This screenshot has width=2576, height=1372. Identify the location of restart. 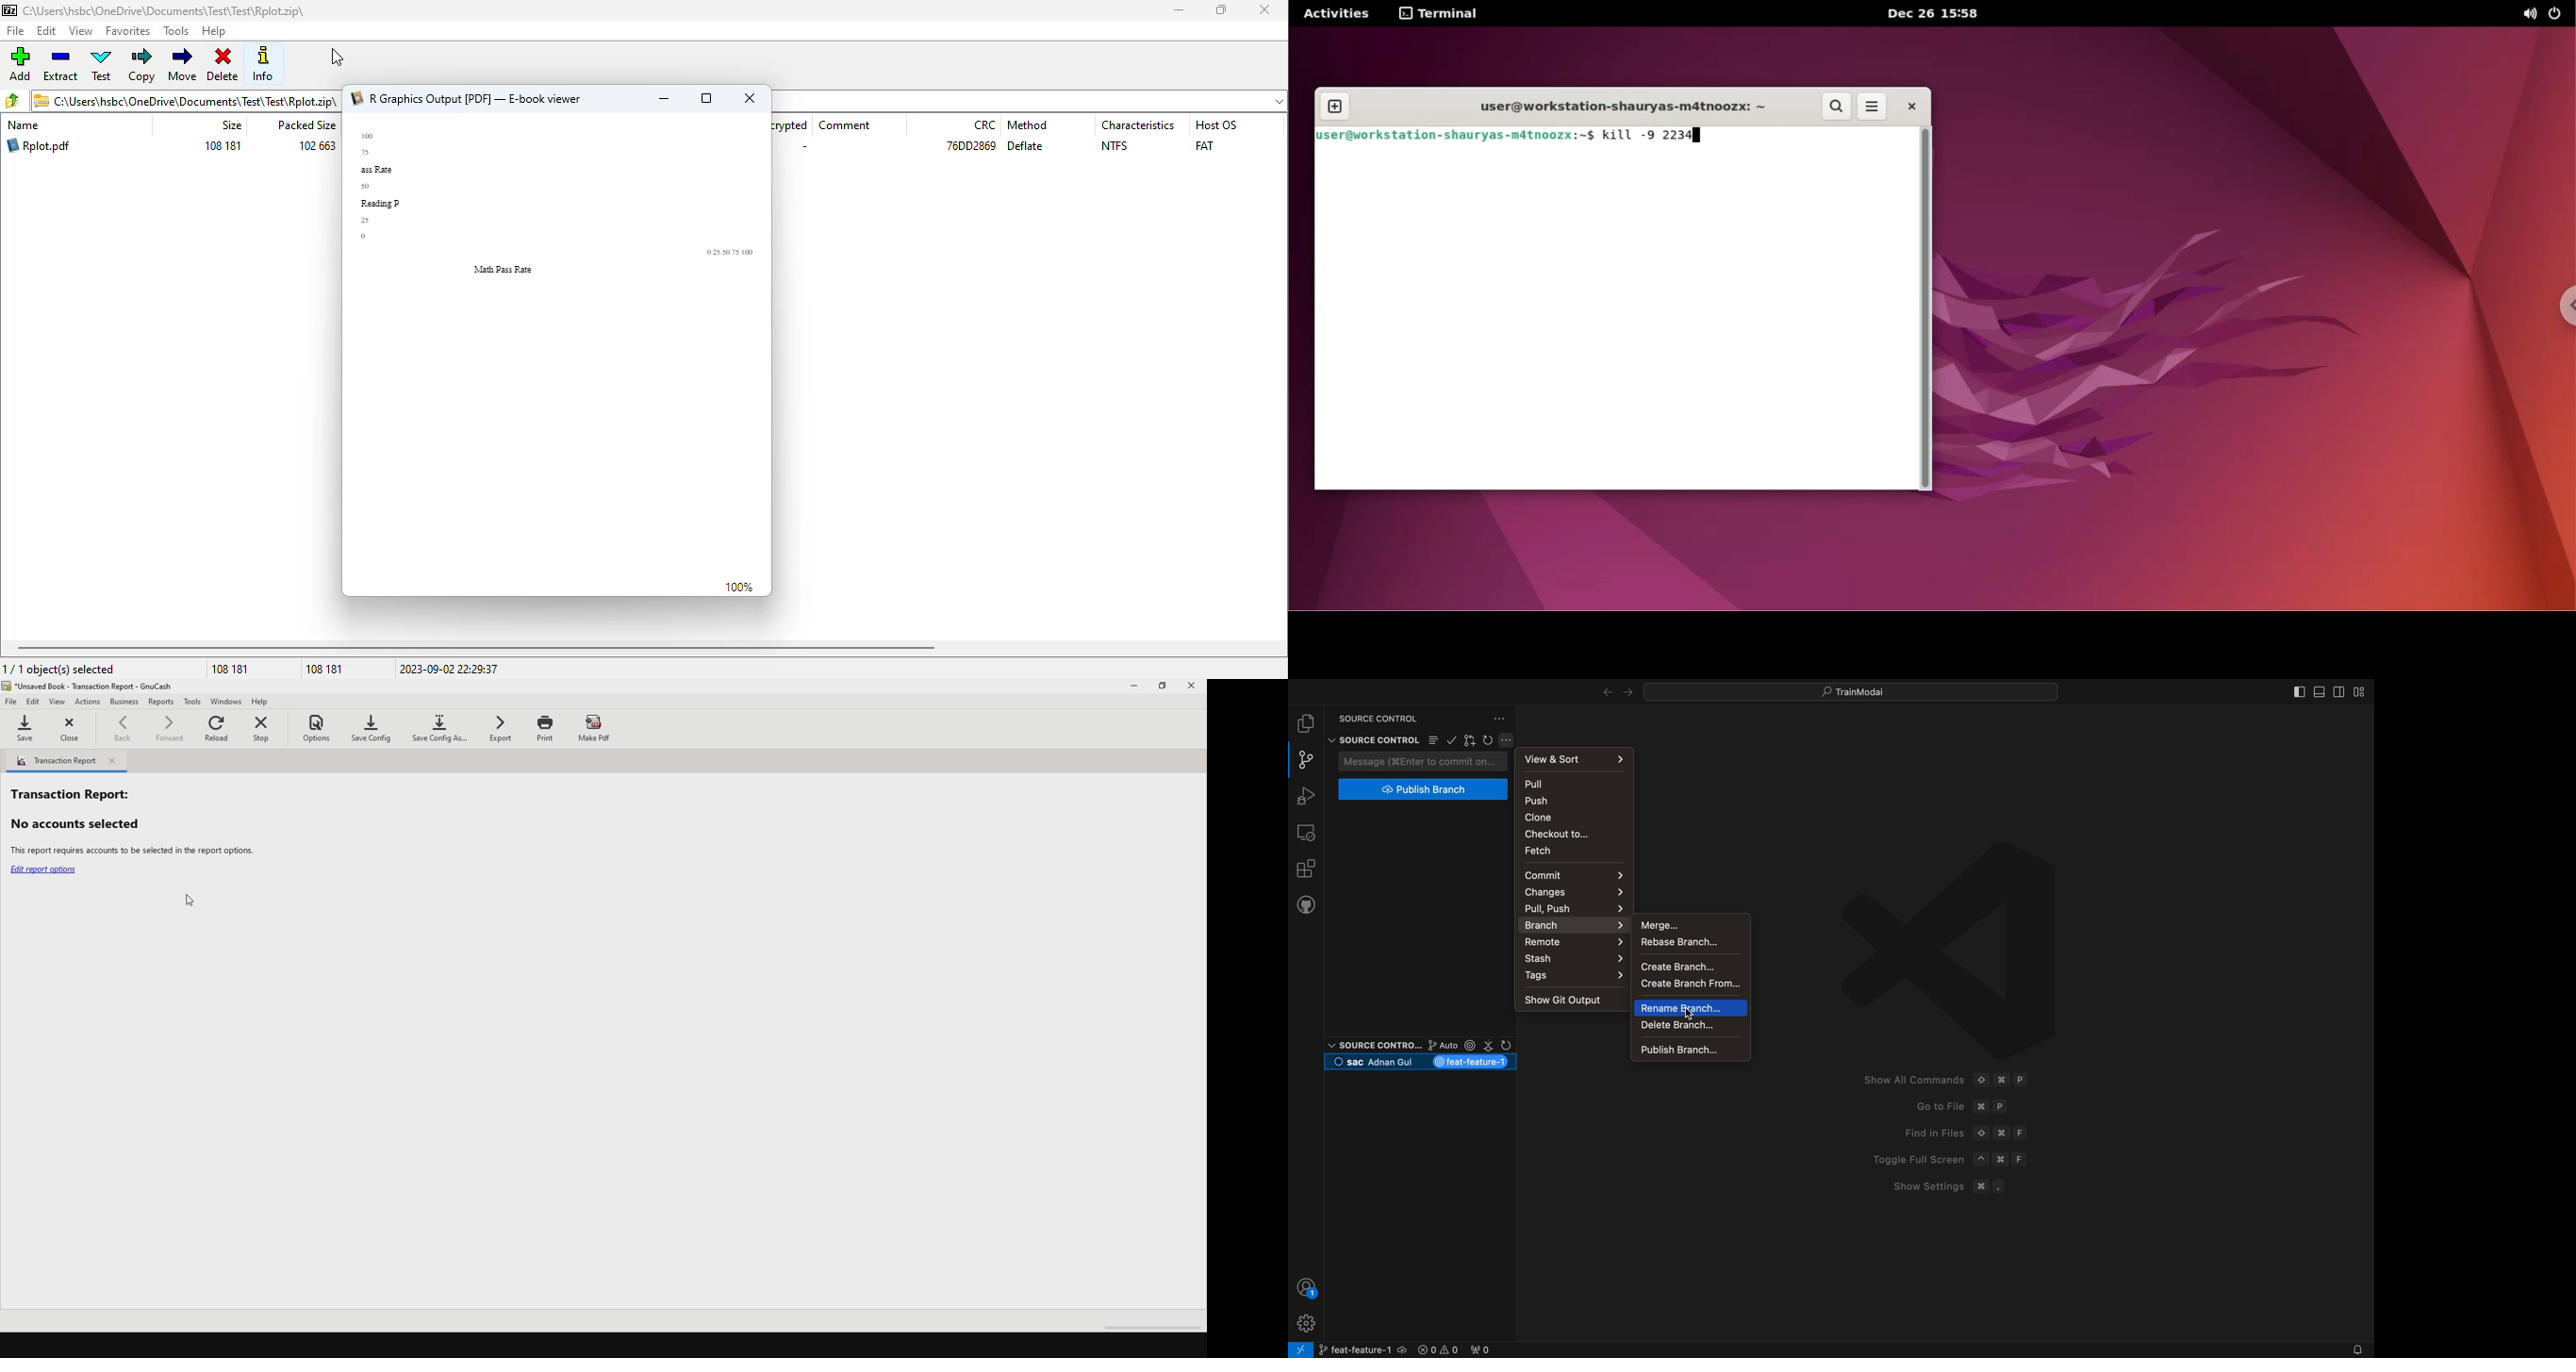
(1489, 740).